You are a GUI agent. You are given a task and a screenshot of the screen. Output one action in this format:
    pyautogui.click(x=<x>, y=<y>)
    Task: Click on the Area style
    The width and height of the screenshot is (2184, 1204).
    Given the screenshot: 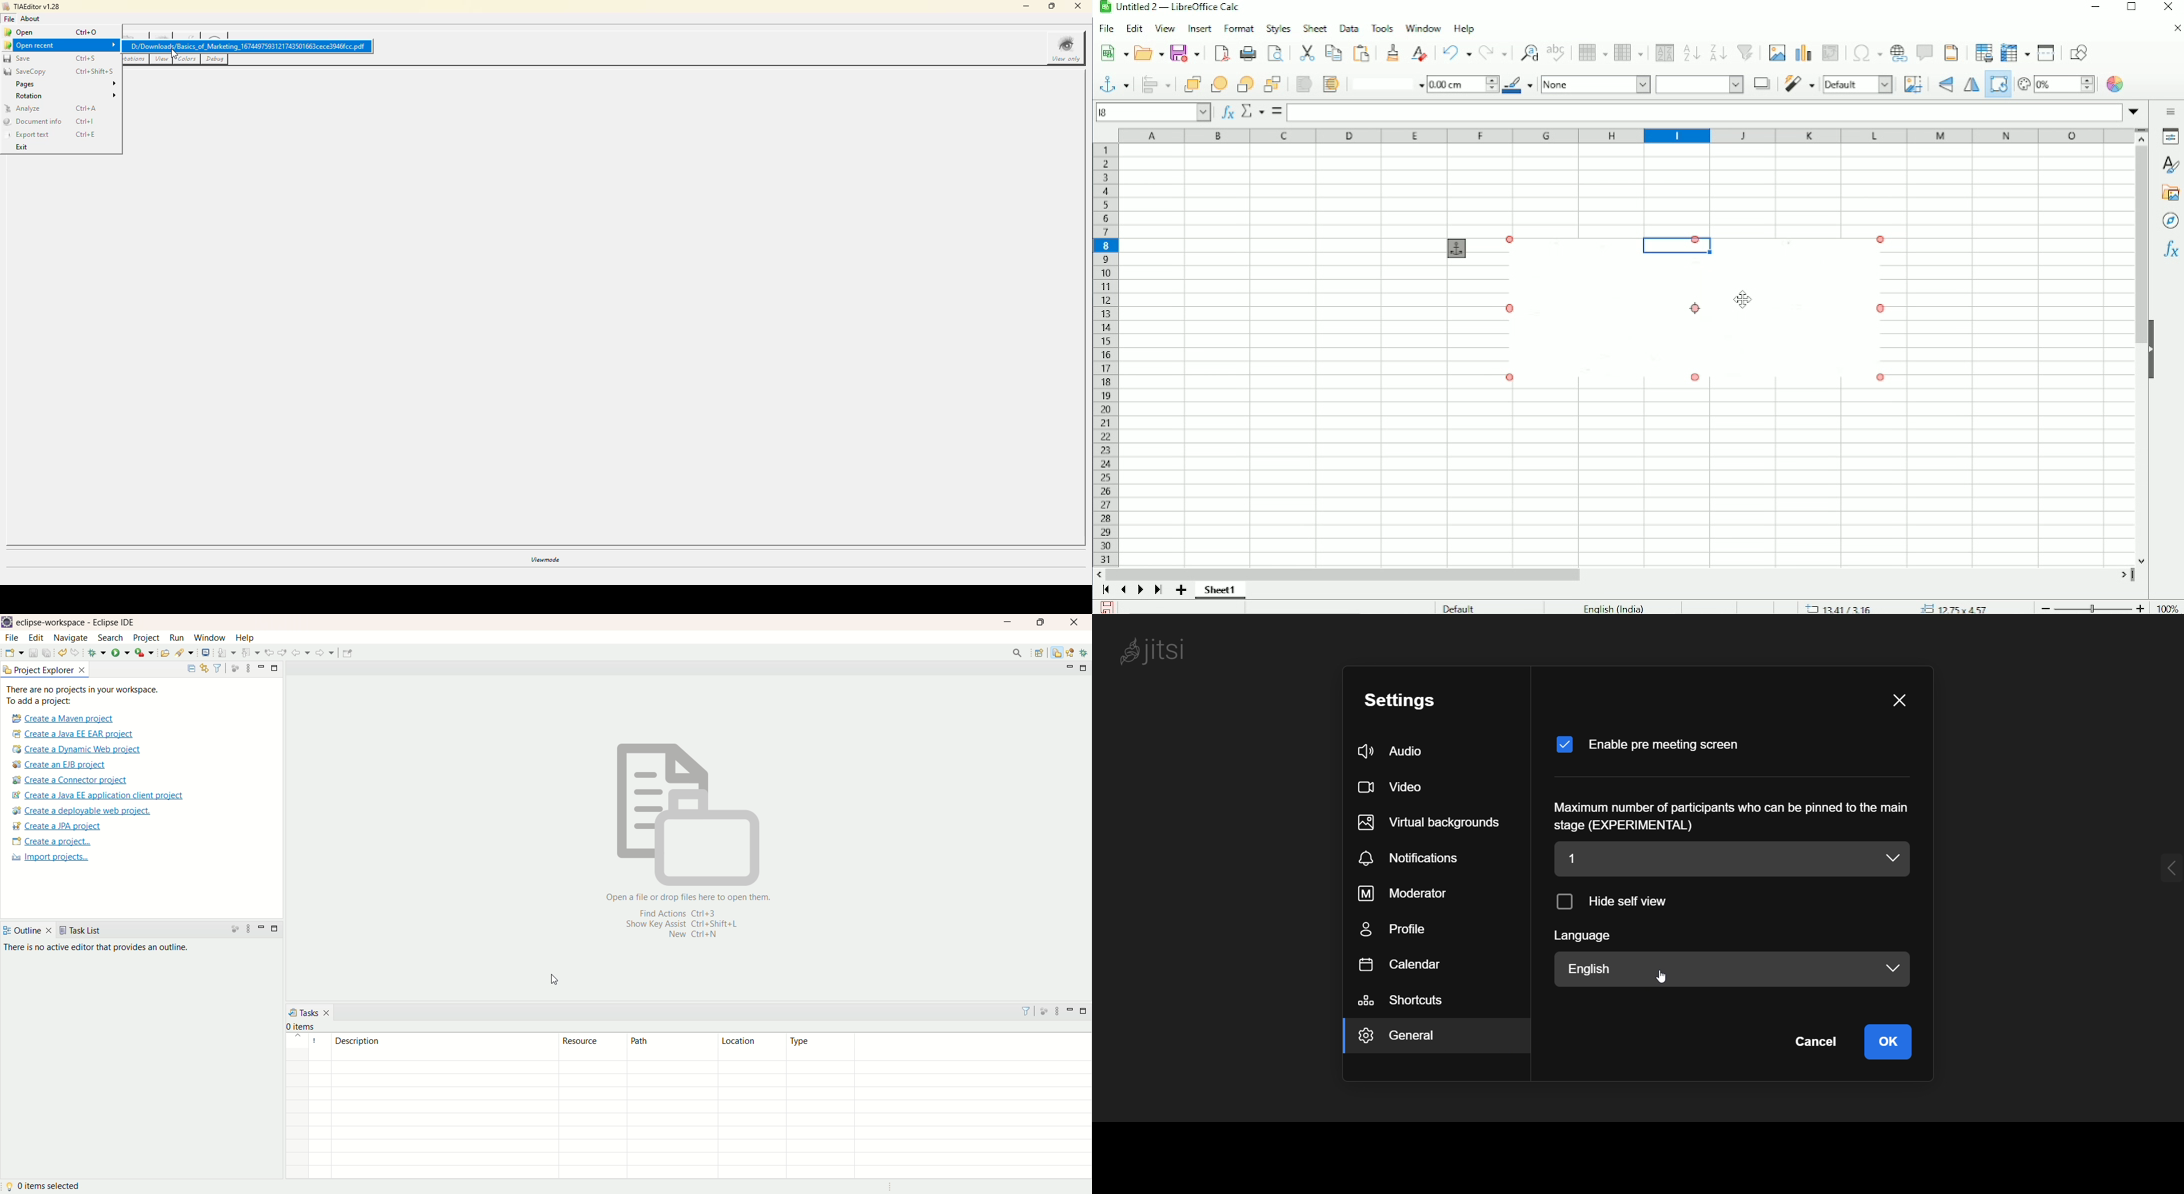 What is the action you would take?
    pyautogui.click(x=1700, y=84)
    